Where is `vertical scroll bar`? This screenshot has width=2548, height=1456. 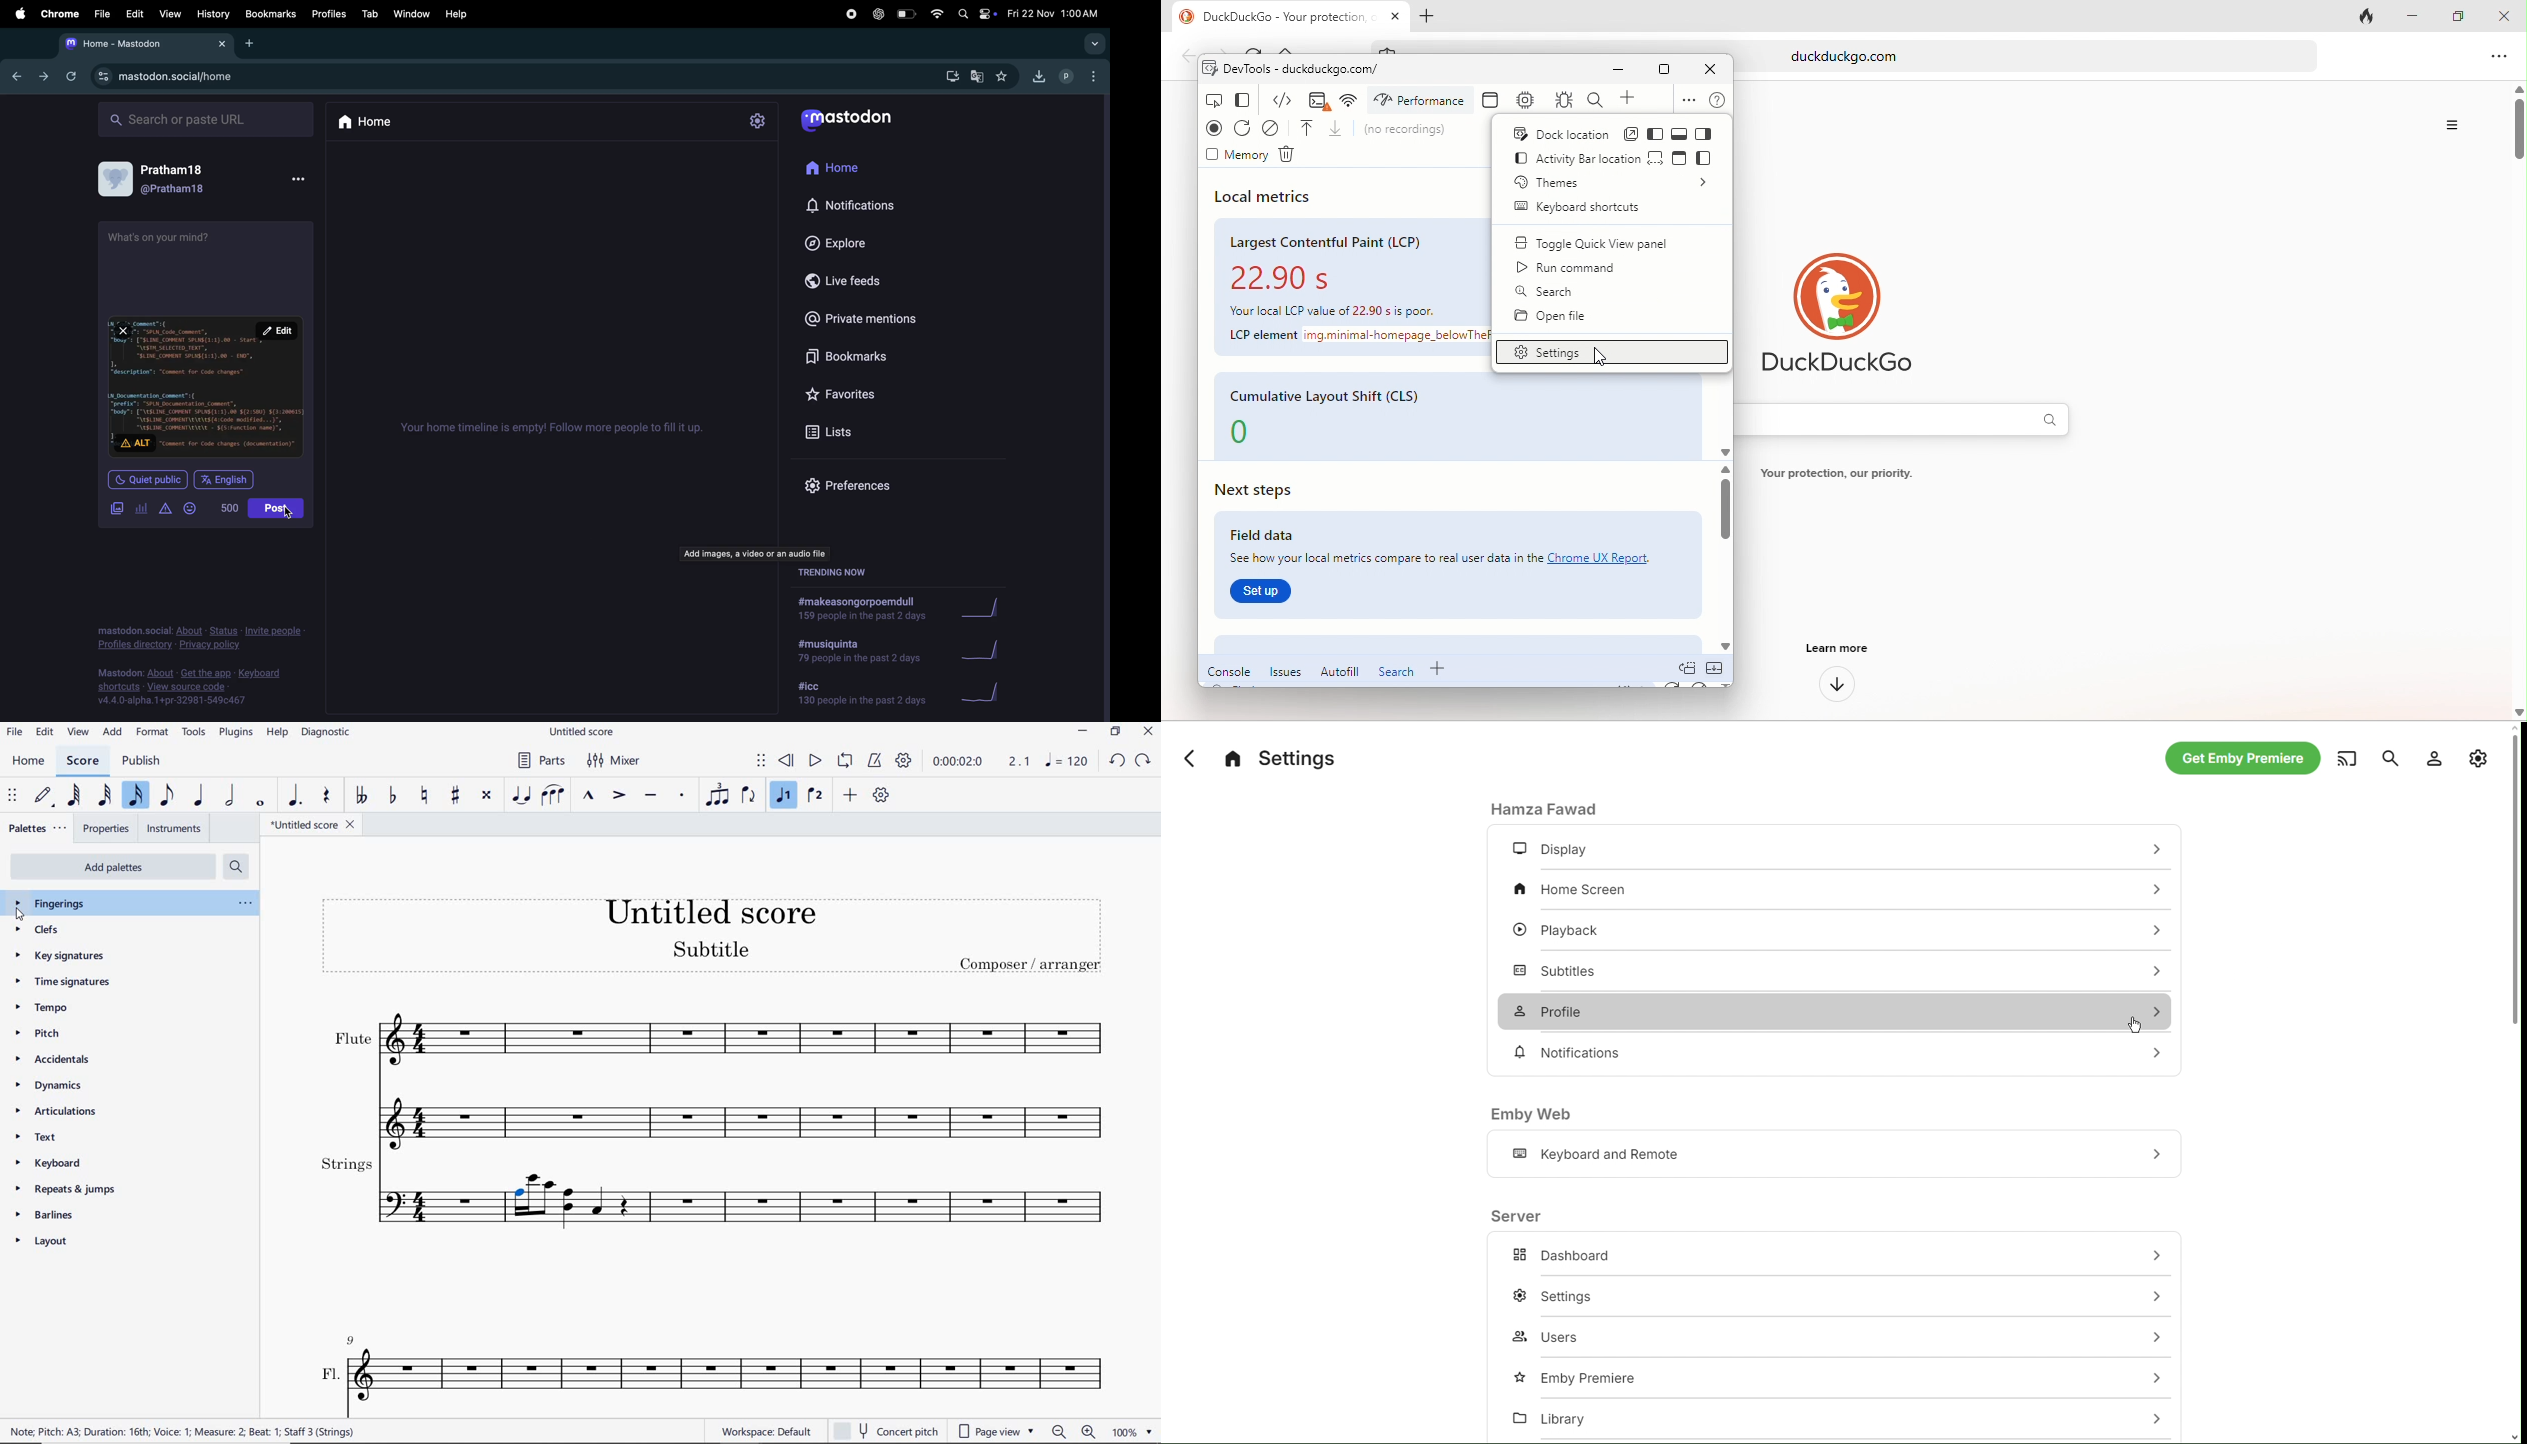
vertical scroll bar is located at coordinates (1727, 512).